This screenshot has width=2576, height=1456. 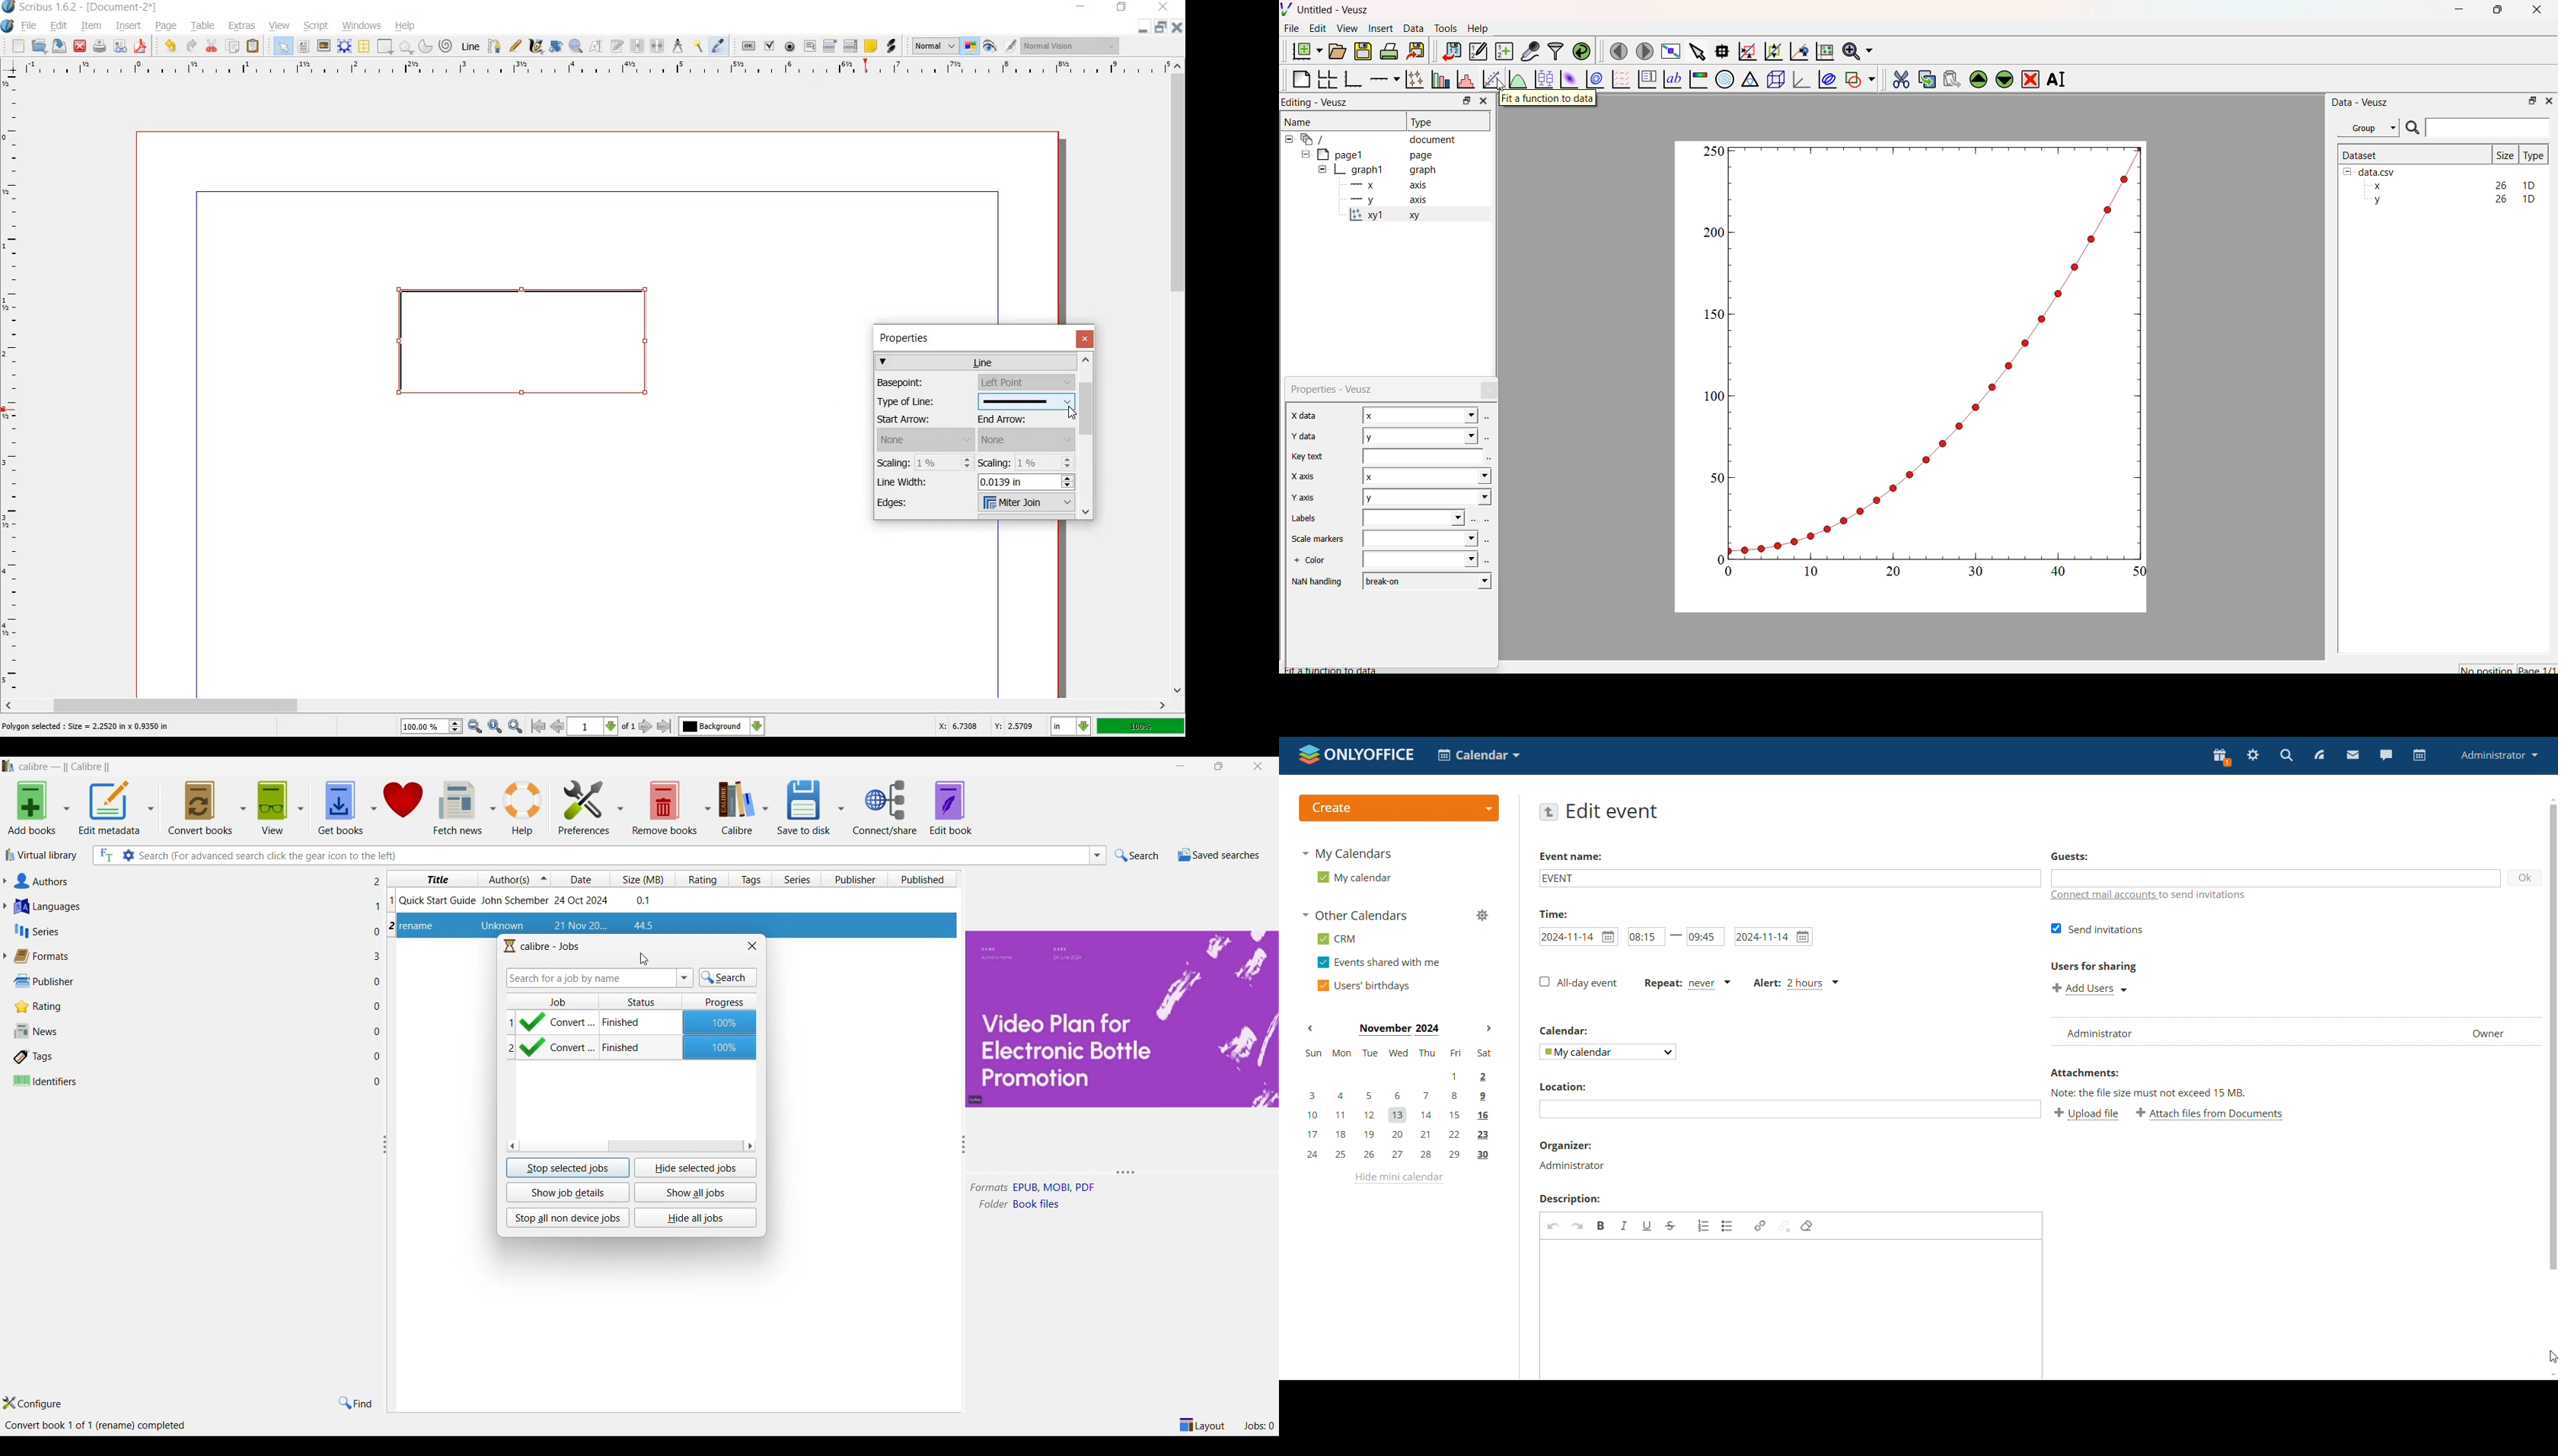 What do you see at coordinates (304, 47) in the screenshot?
I see `TEXT FRAME` at bounding box center [304, 47].